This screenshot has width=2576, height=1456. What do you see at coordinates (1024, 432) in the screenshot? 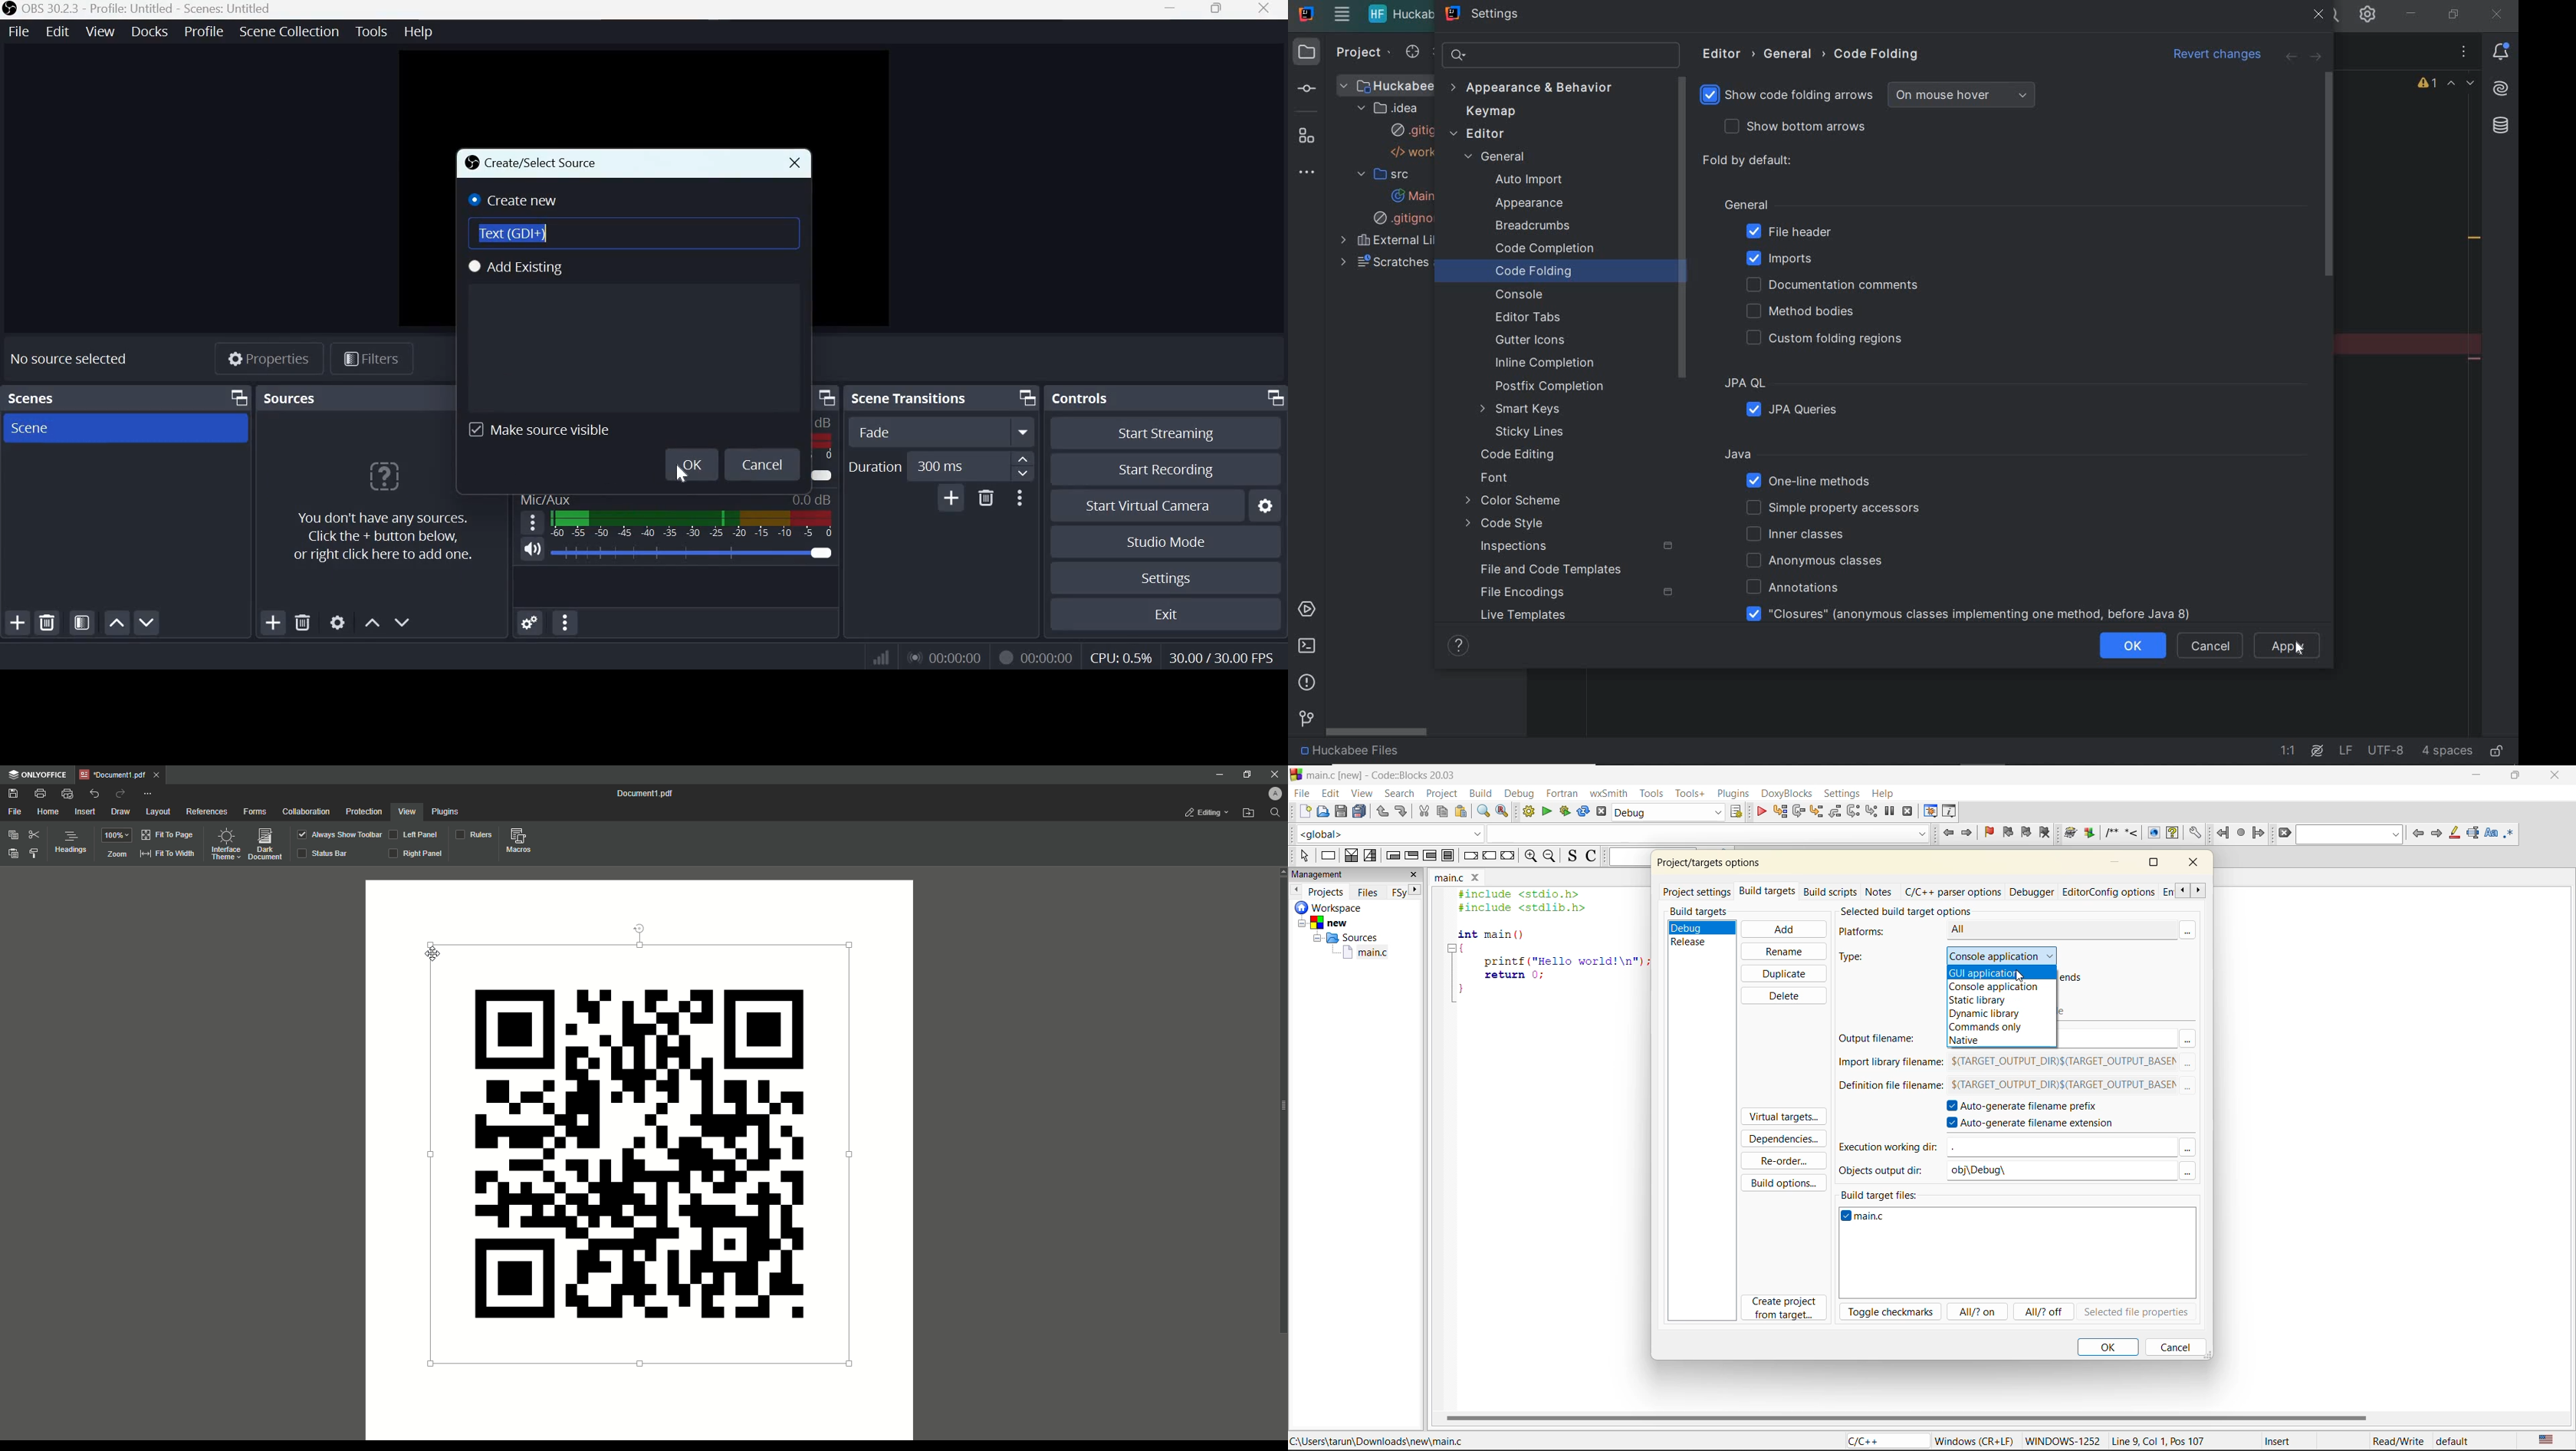
I see `More option` at bounding box center [1024, 432].